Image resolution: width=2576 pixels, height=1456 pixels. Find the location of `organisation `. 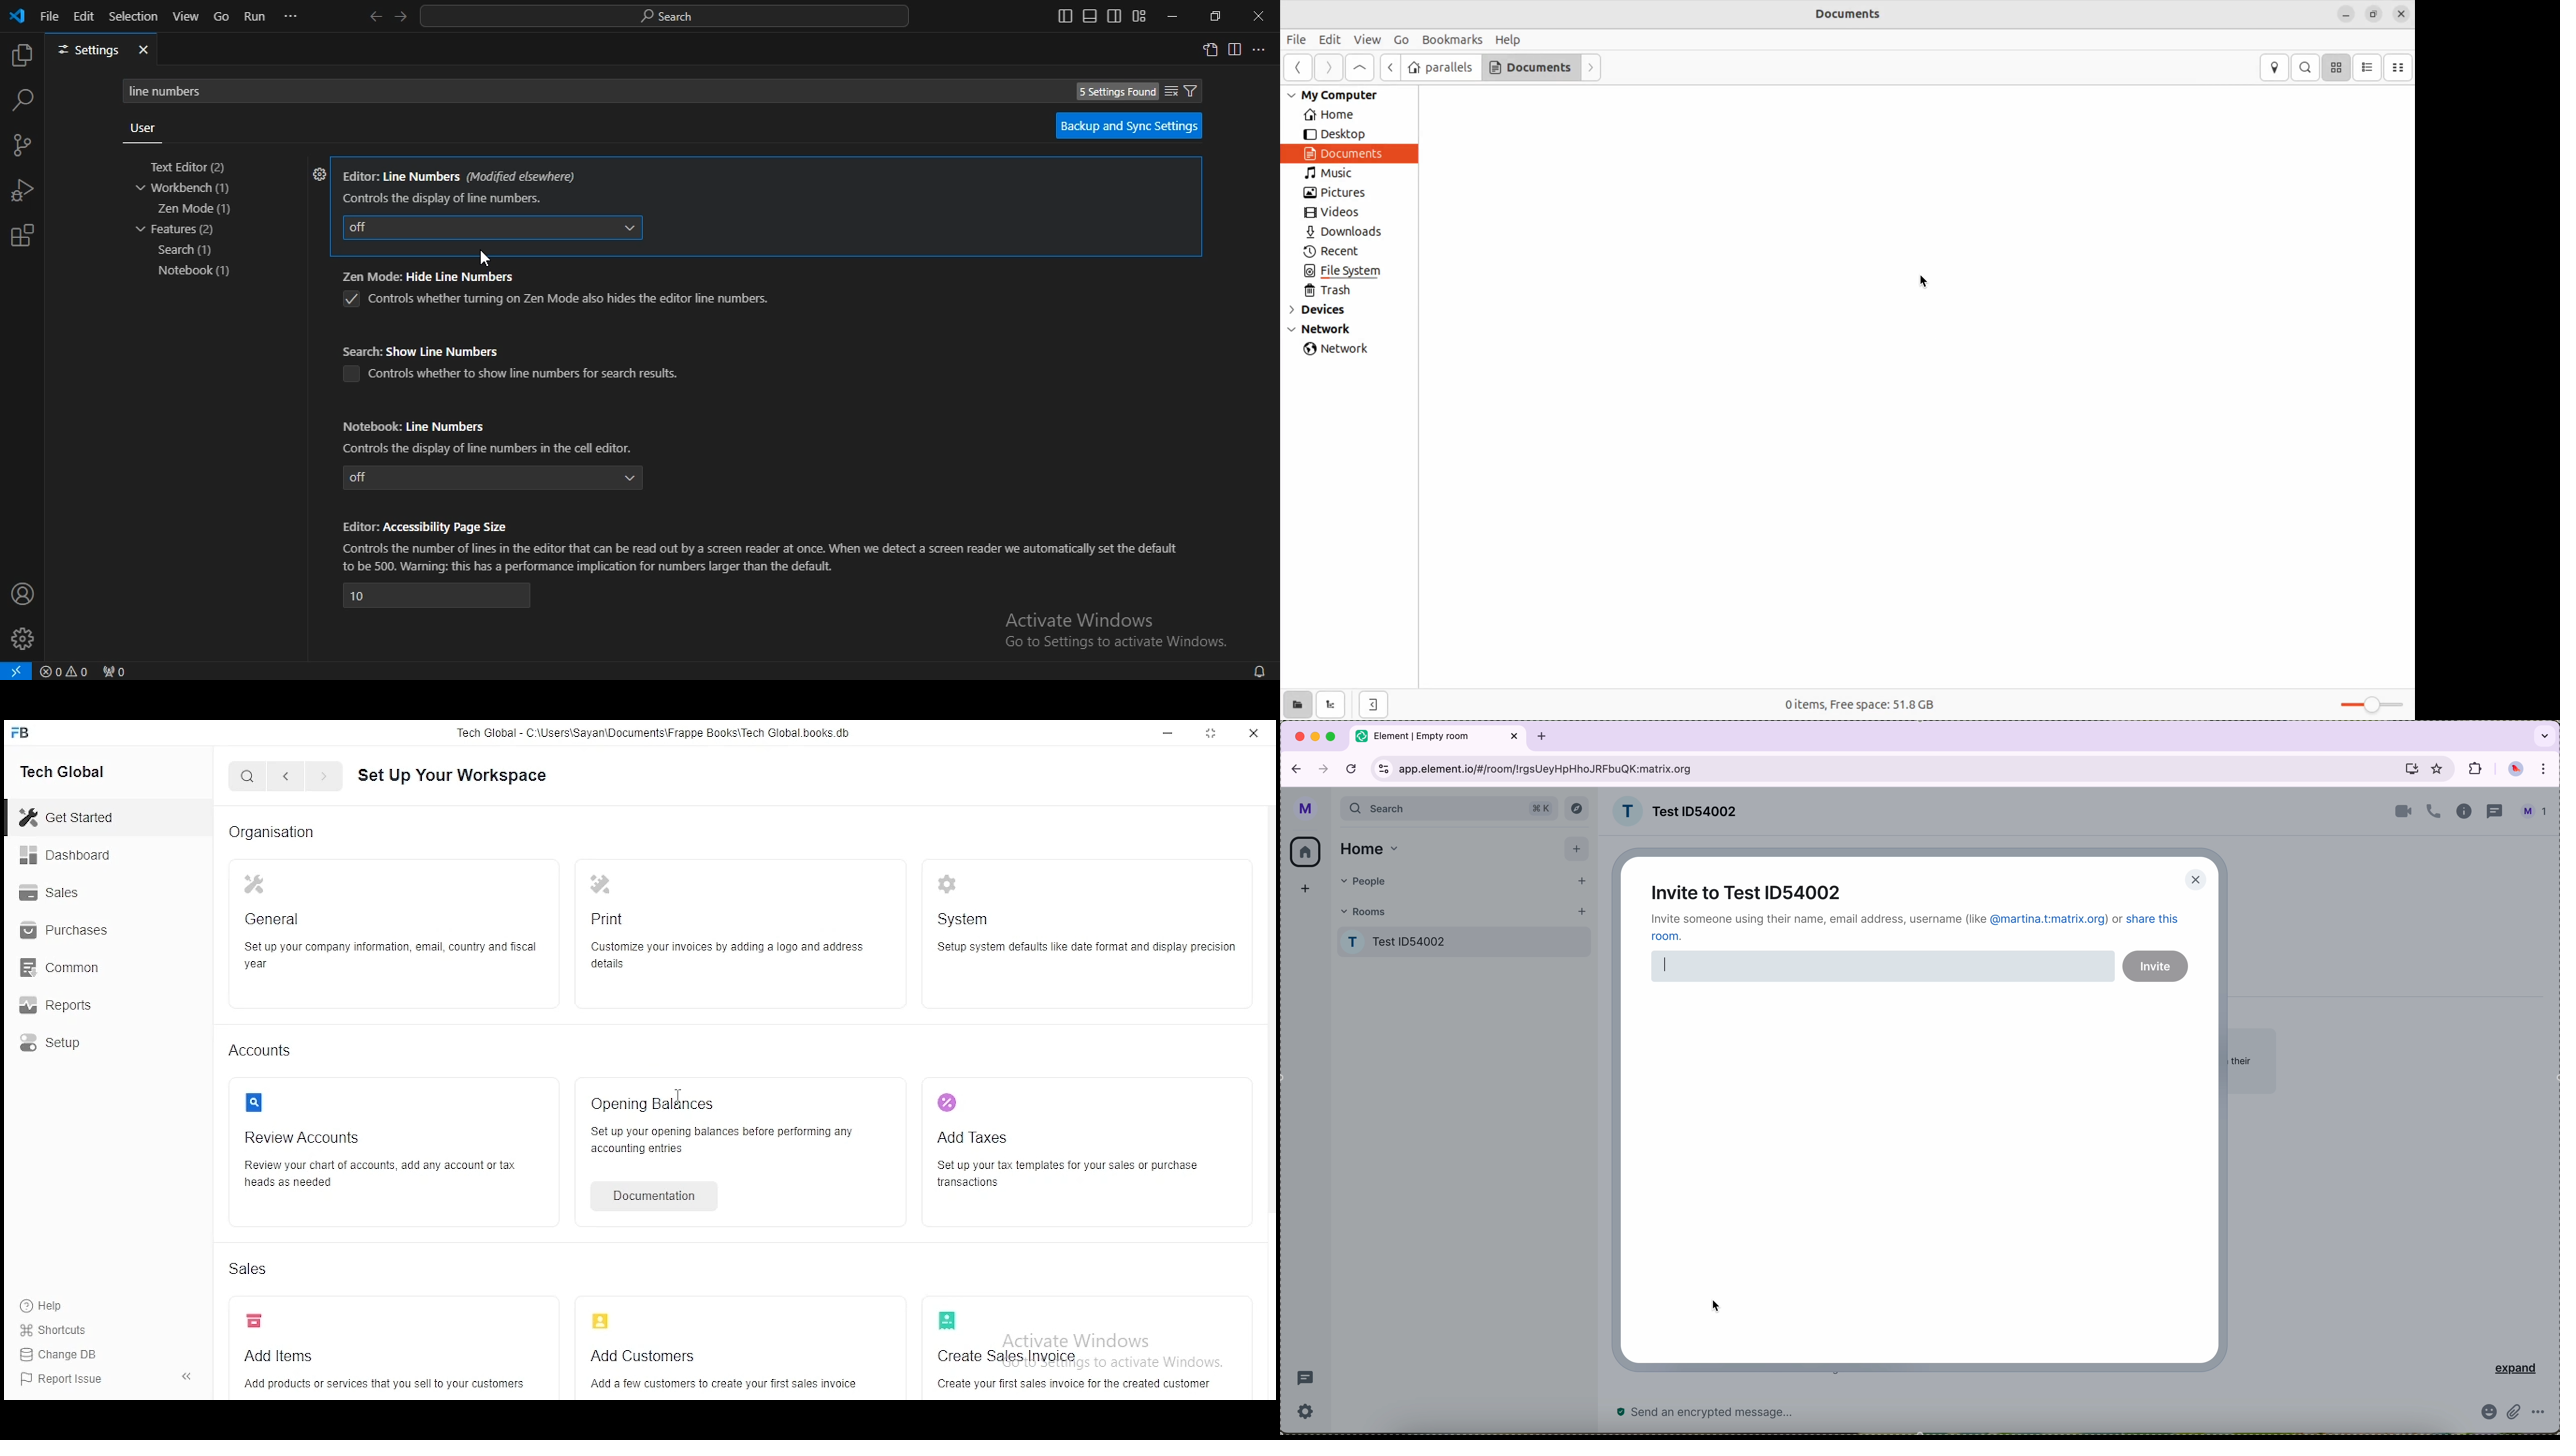

organisation  is located at coordinates (279, 832).